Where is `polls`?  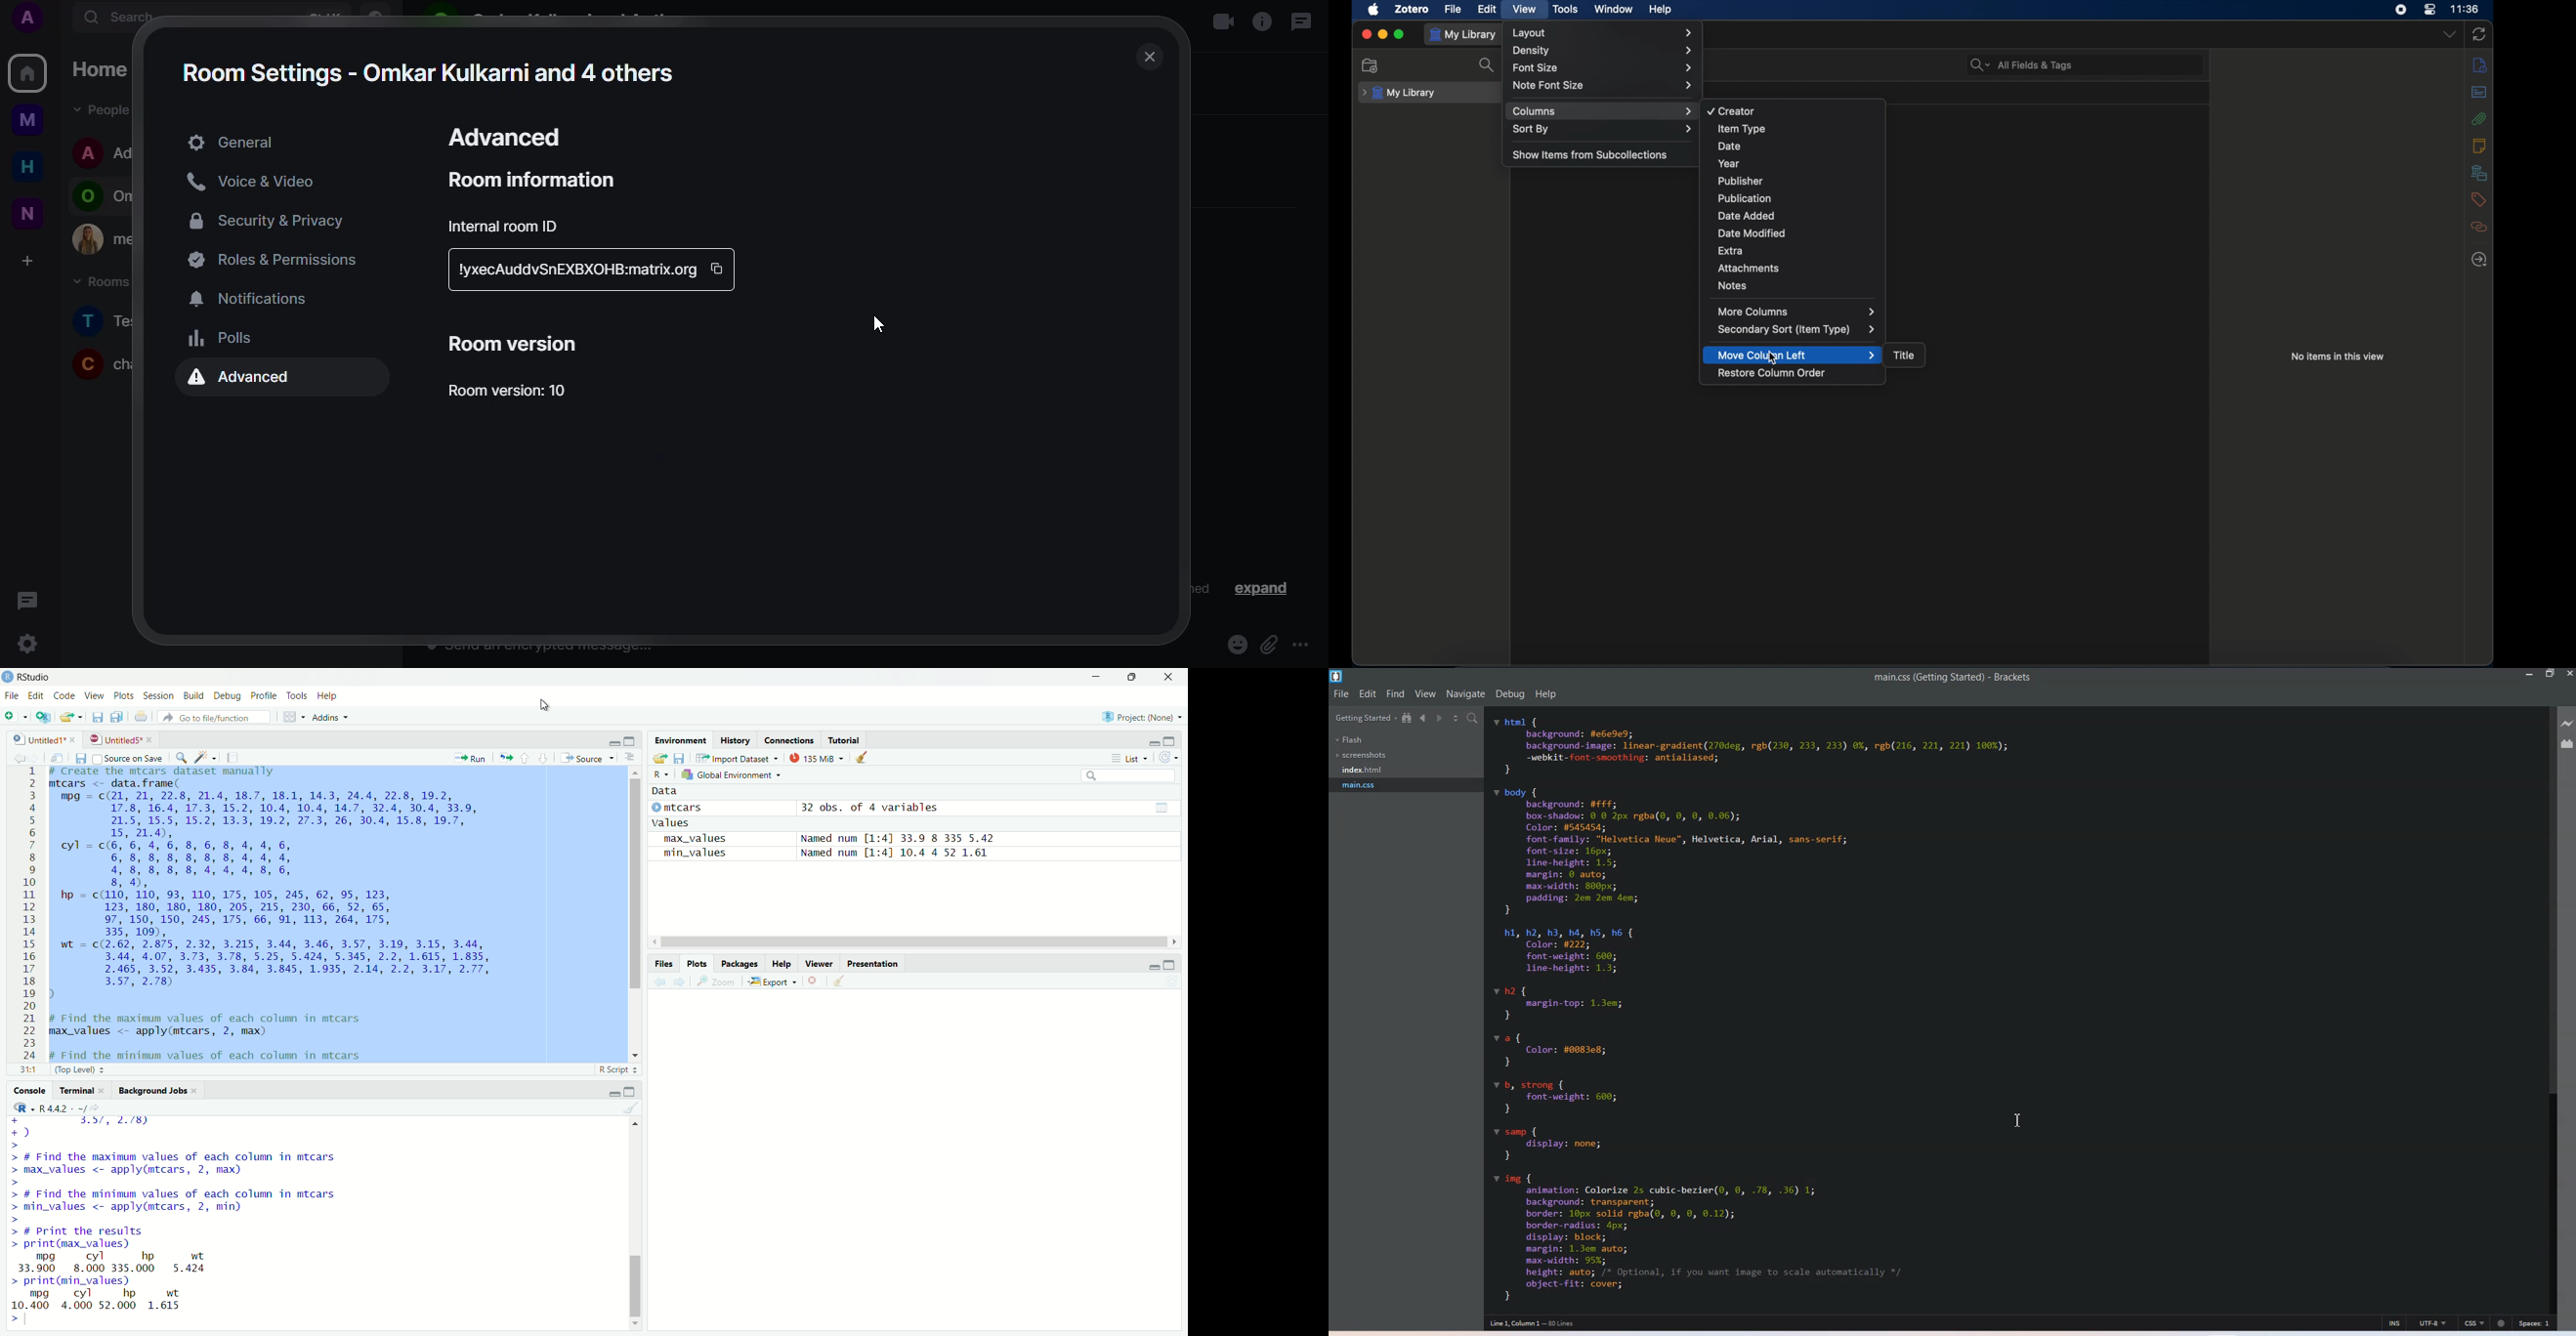 polls is located at coordinates (225, 338).